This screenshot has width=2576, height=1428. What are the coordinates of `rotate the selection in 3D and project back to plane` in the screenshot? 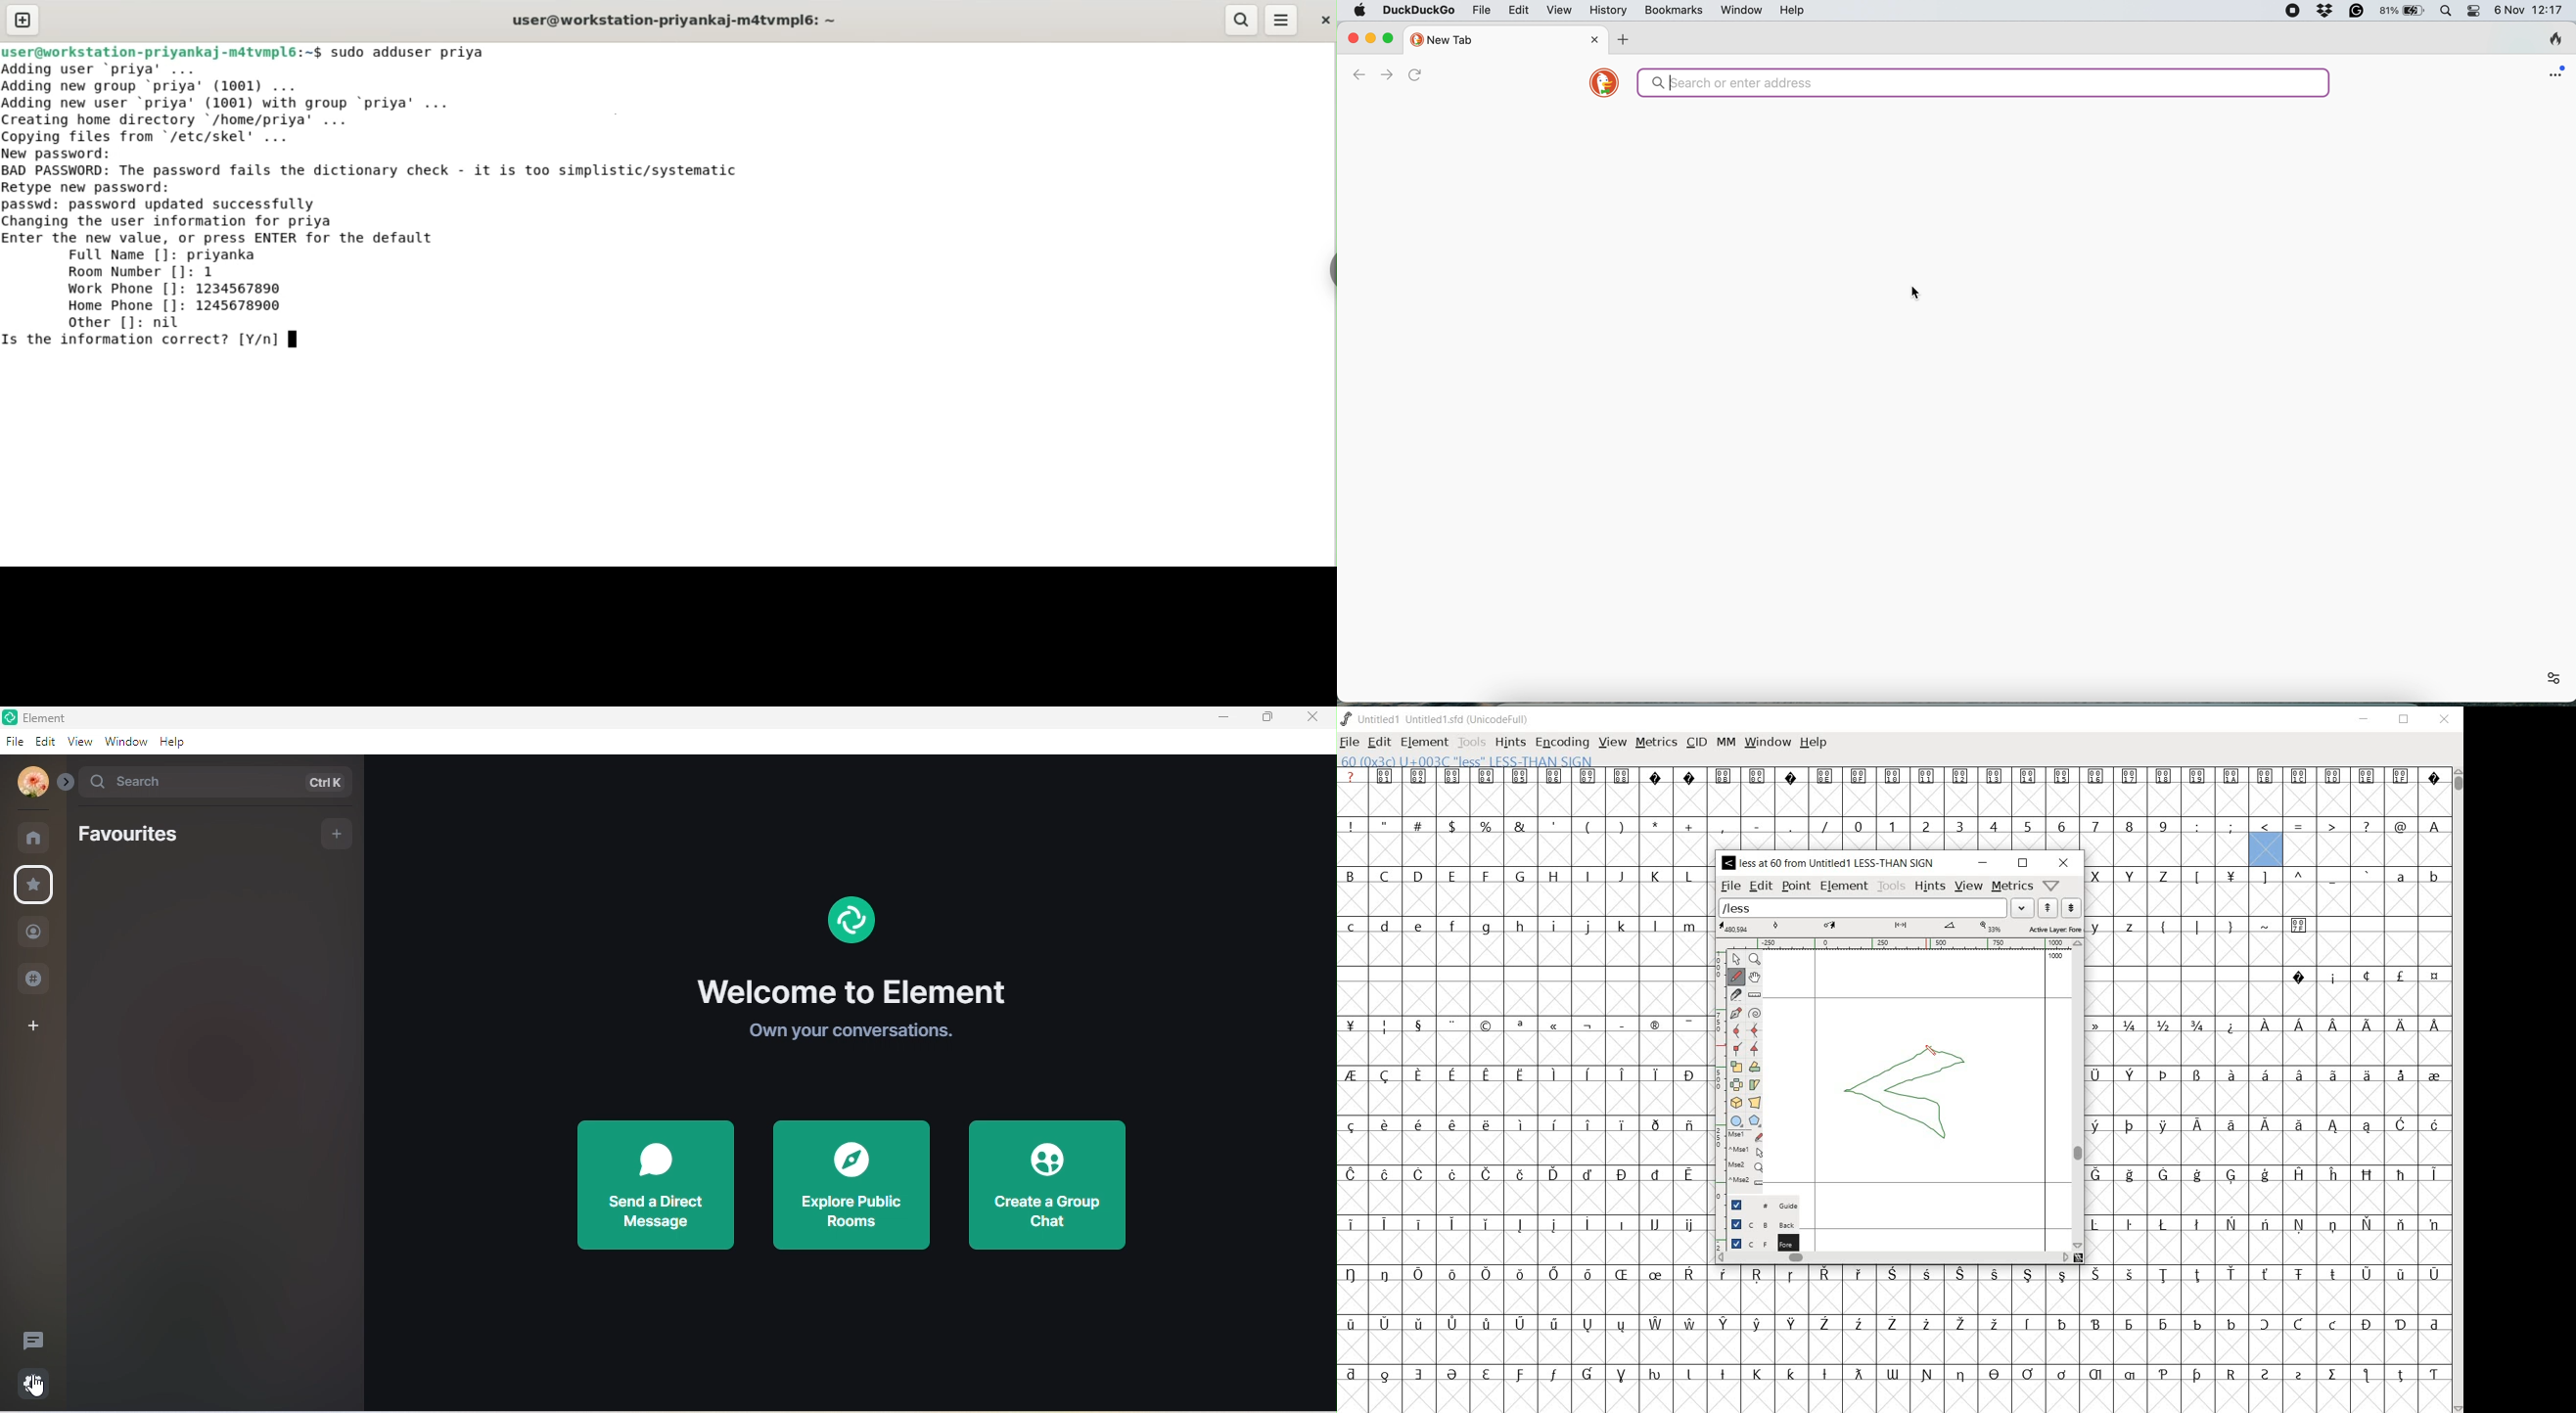 It's located at (1736, 1103).